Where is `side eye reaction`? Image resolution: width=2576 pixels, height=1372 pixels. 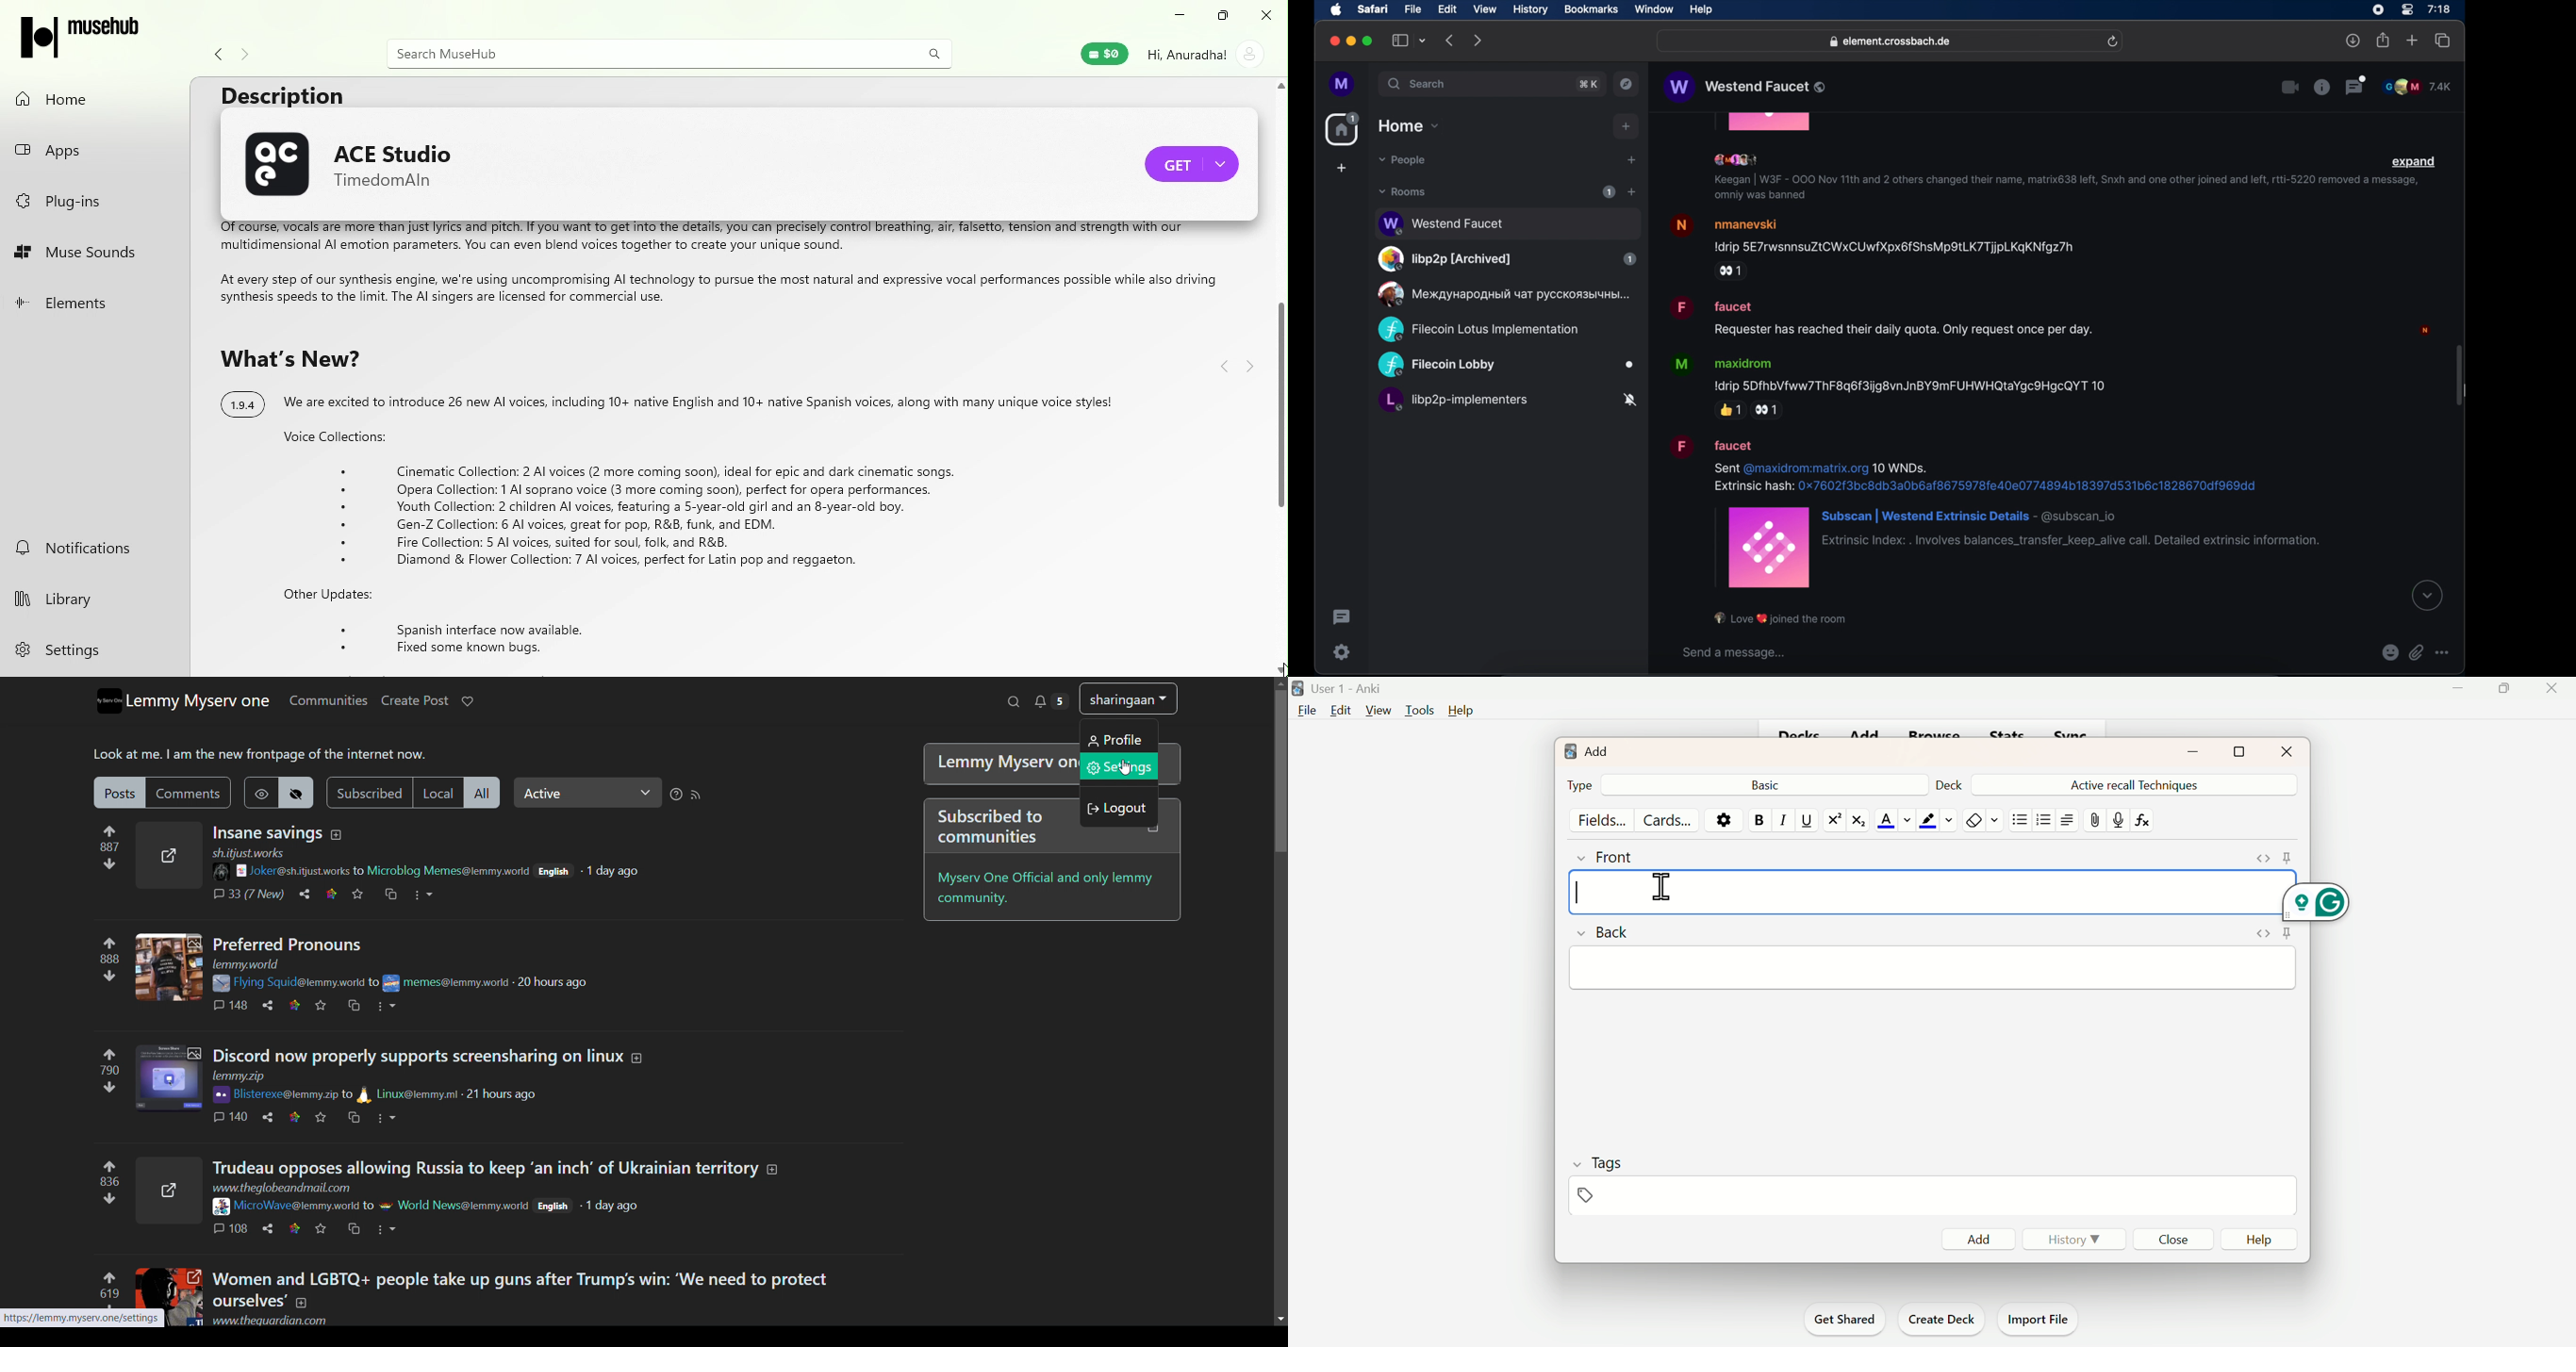 side eye reaction is located at coordinates (1731, 271).